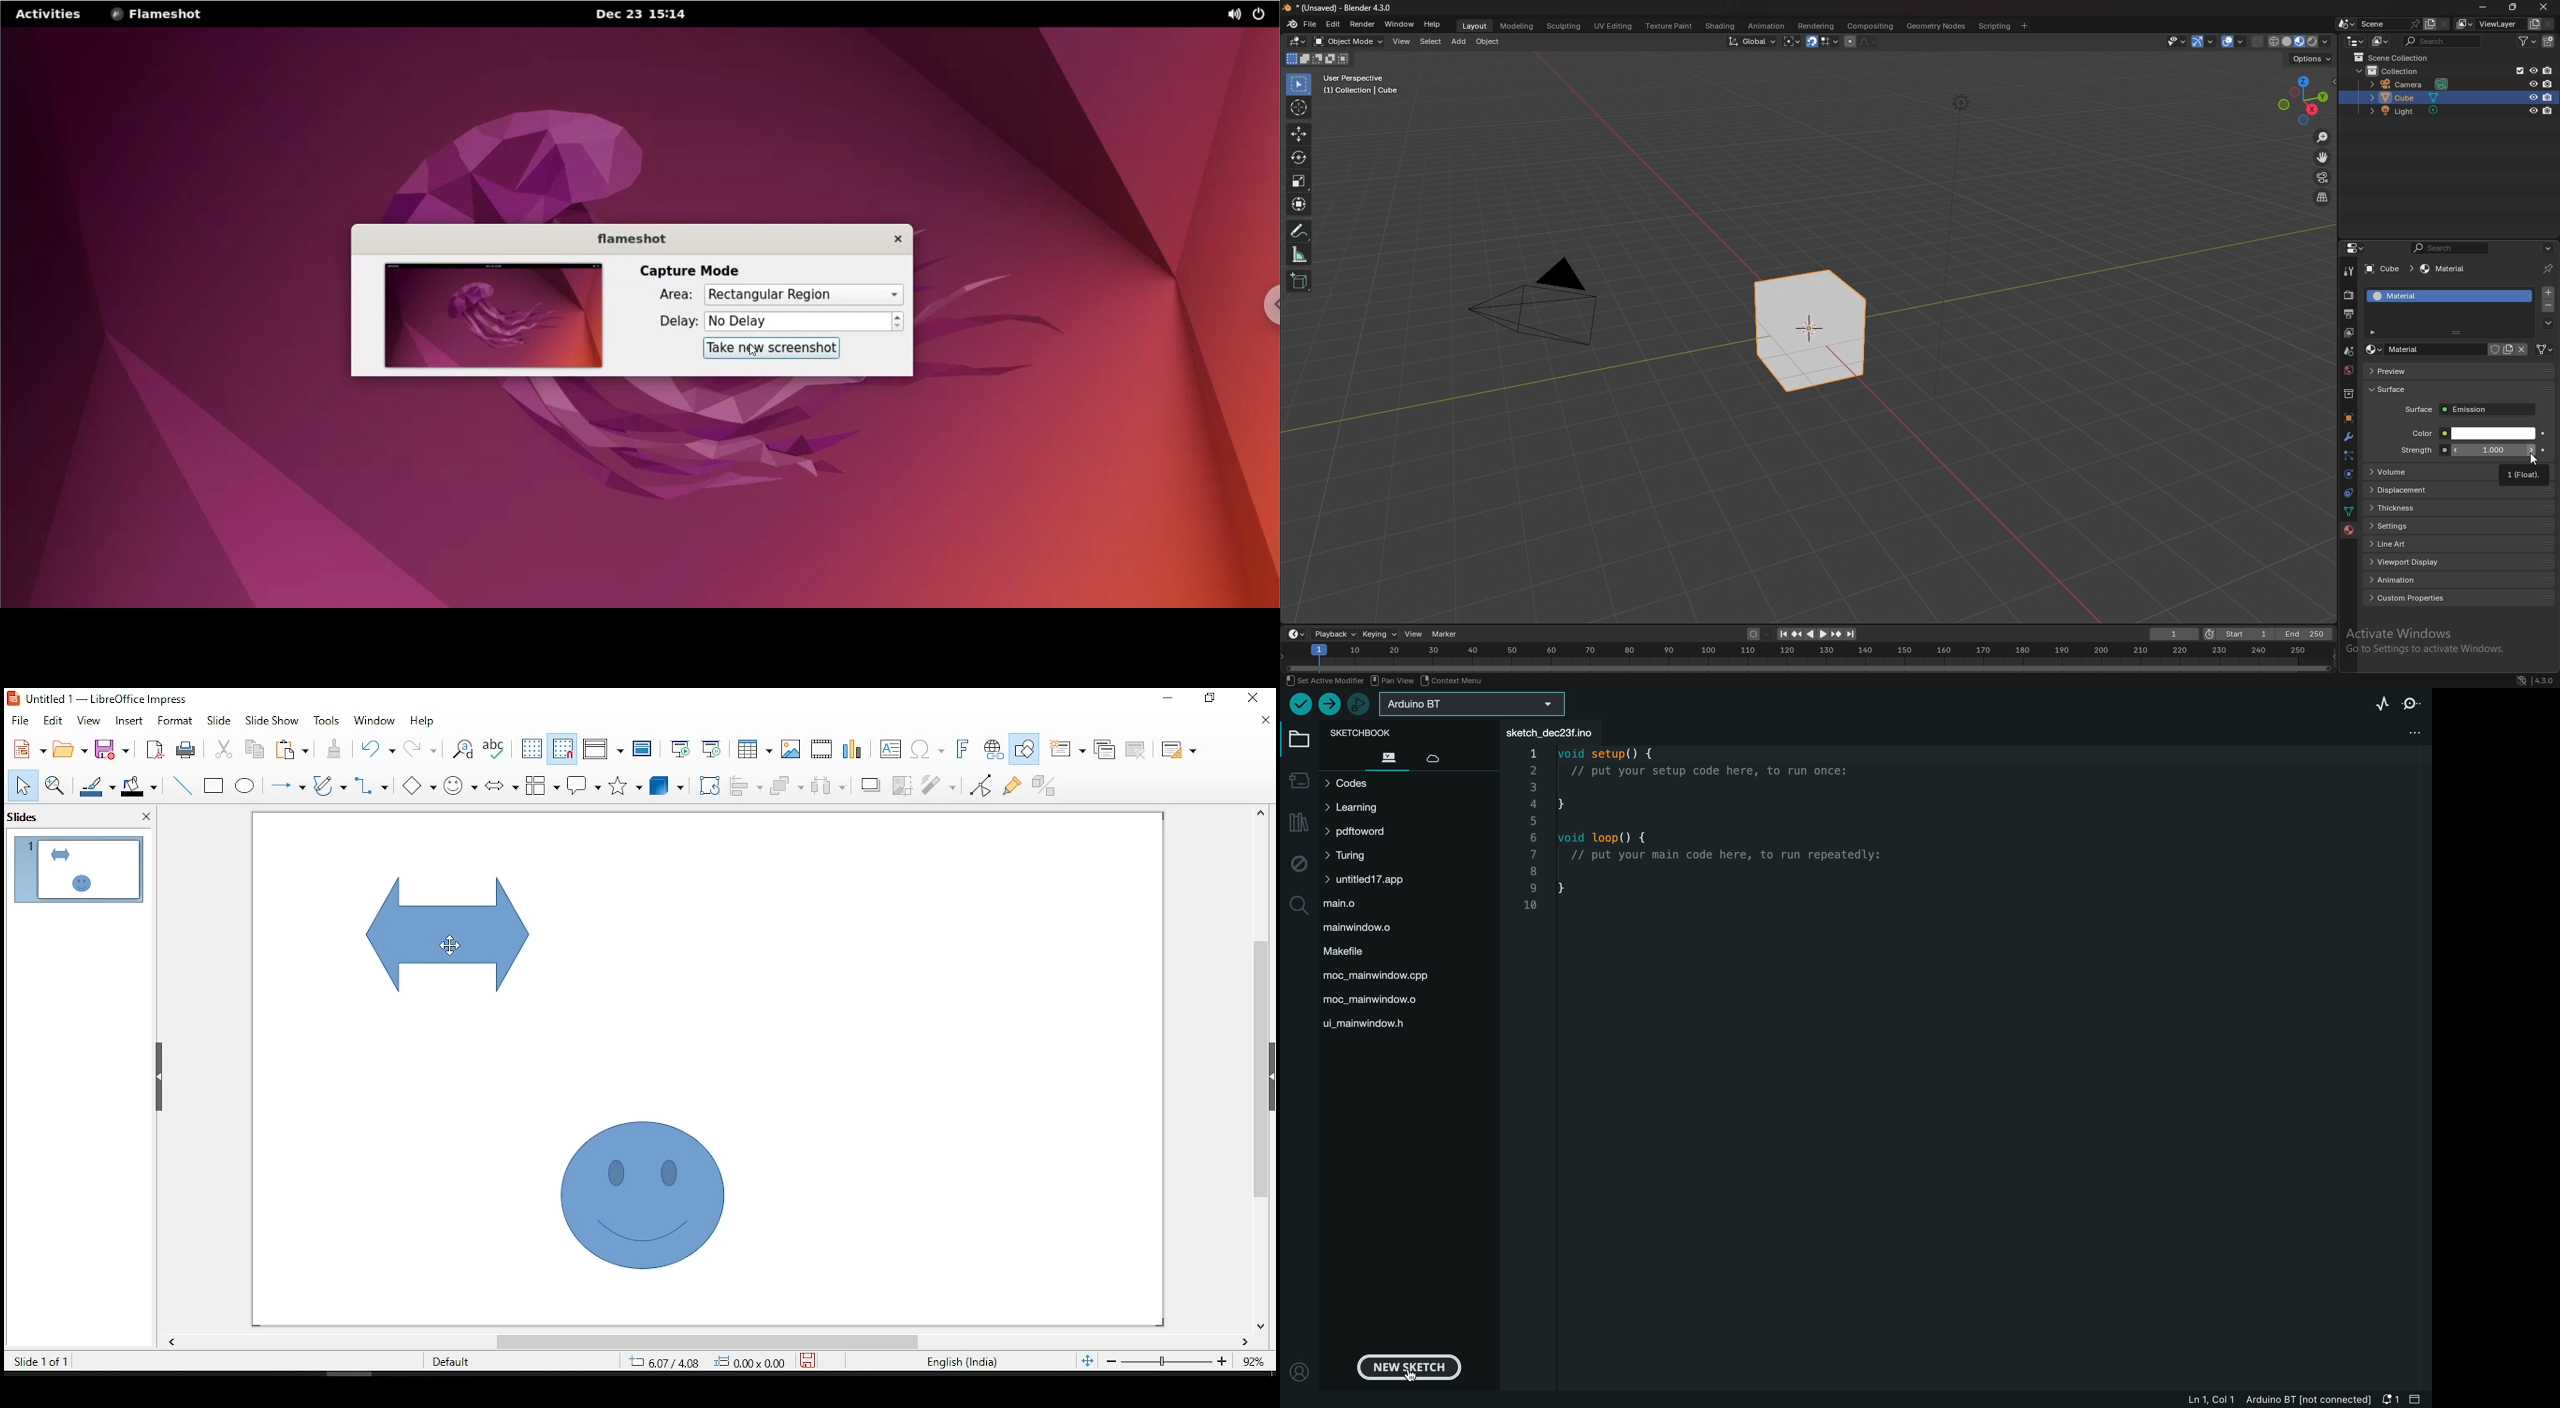 The width and height of the screenshot is (2576, 1428). I want to click on search, so click(2445, 41).